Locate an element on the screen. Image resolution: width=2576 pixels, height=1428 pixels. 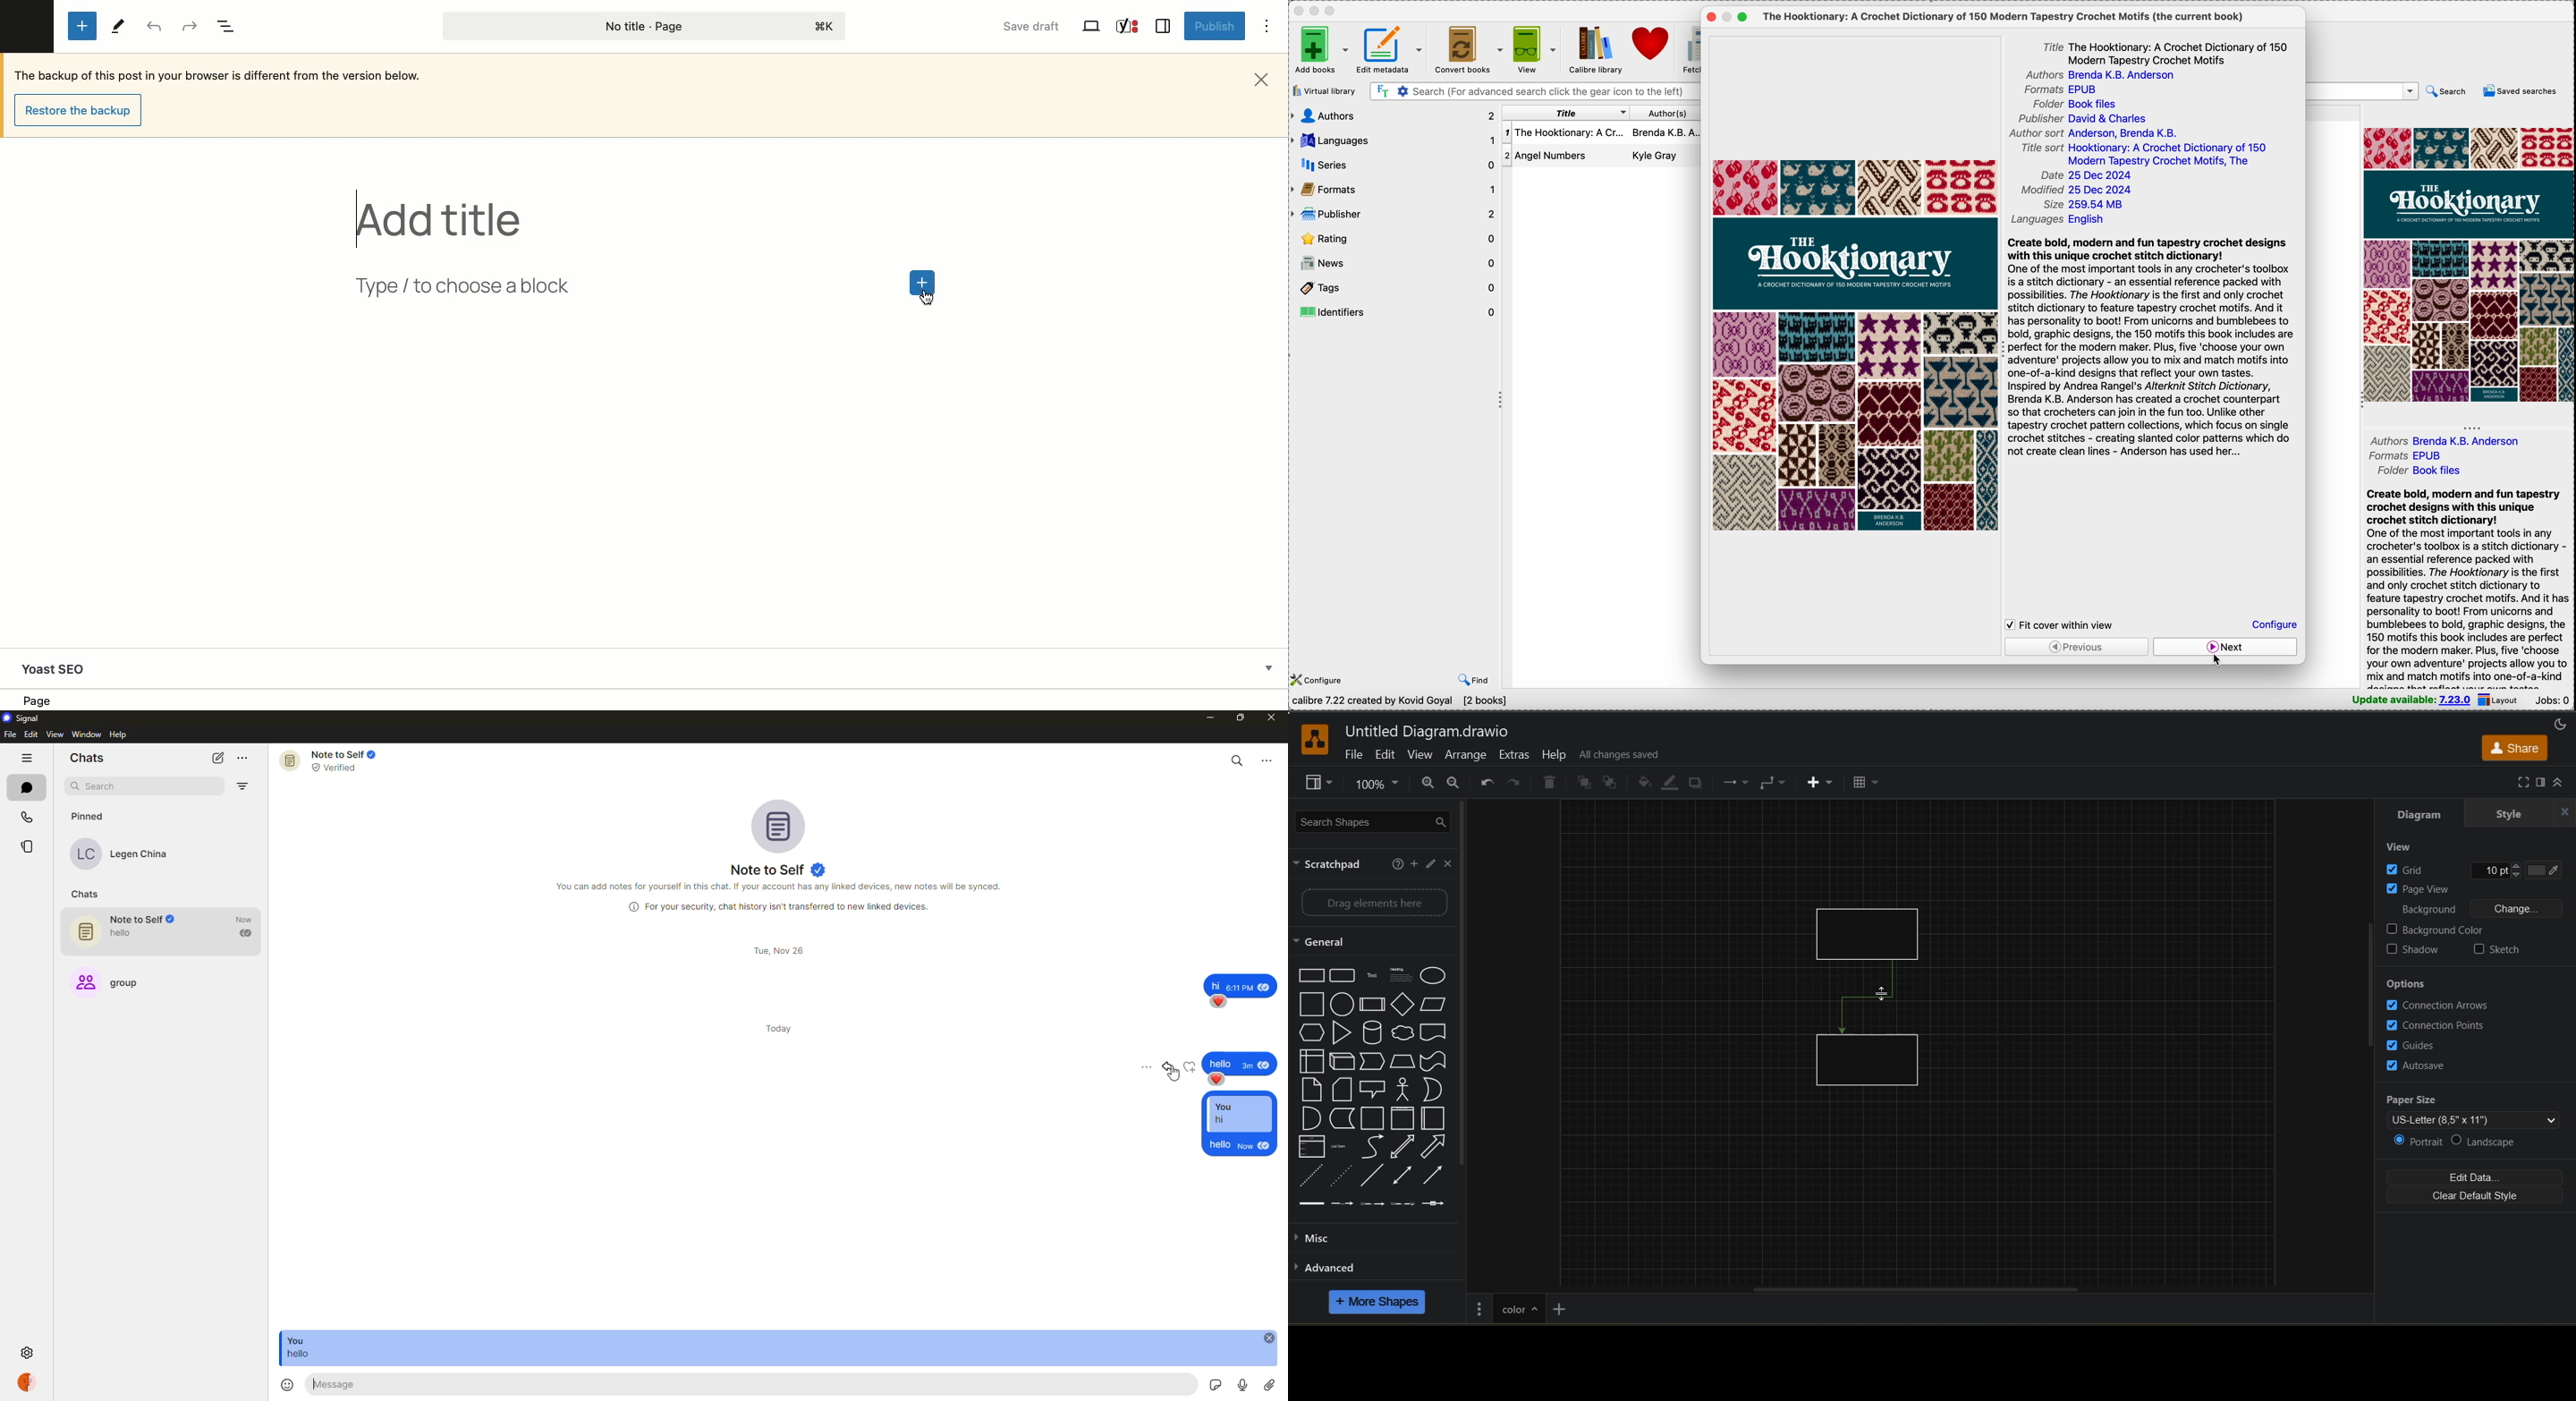
zoom in is located at coordinates (1428, 784).